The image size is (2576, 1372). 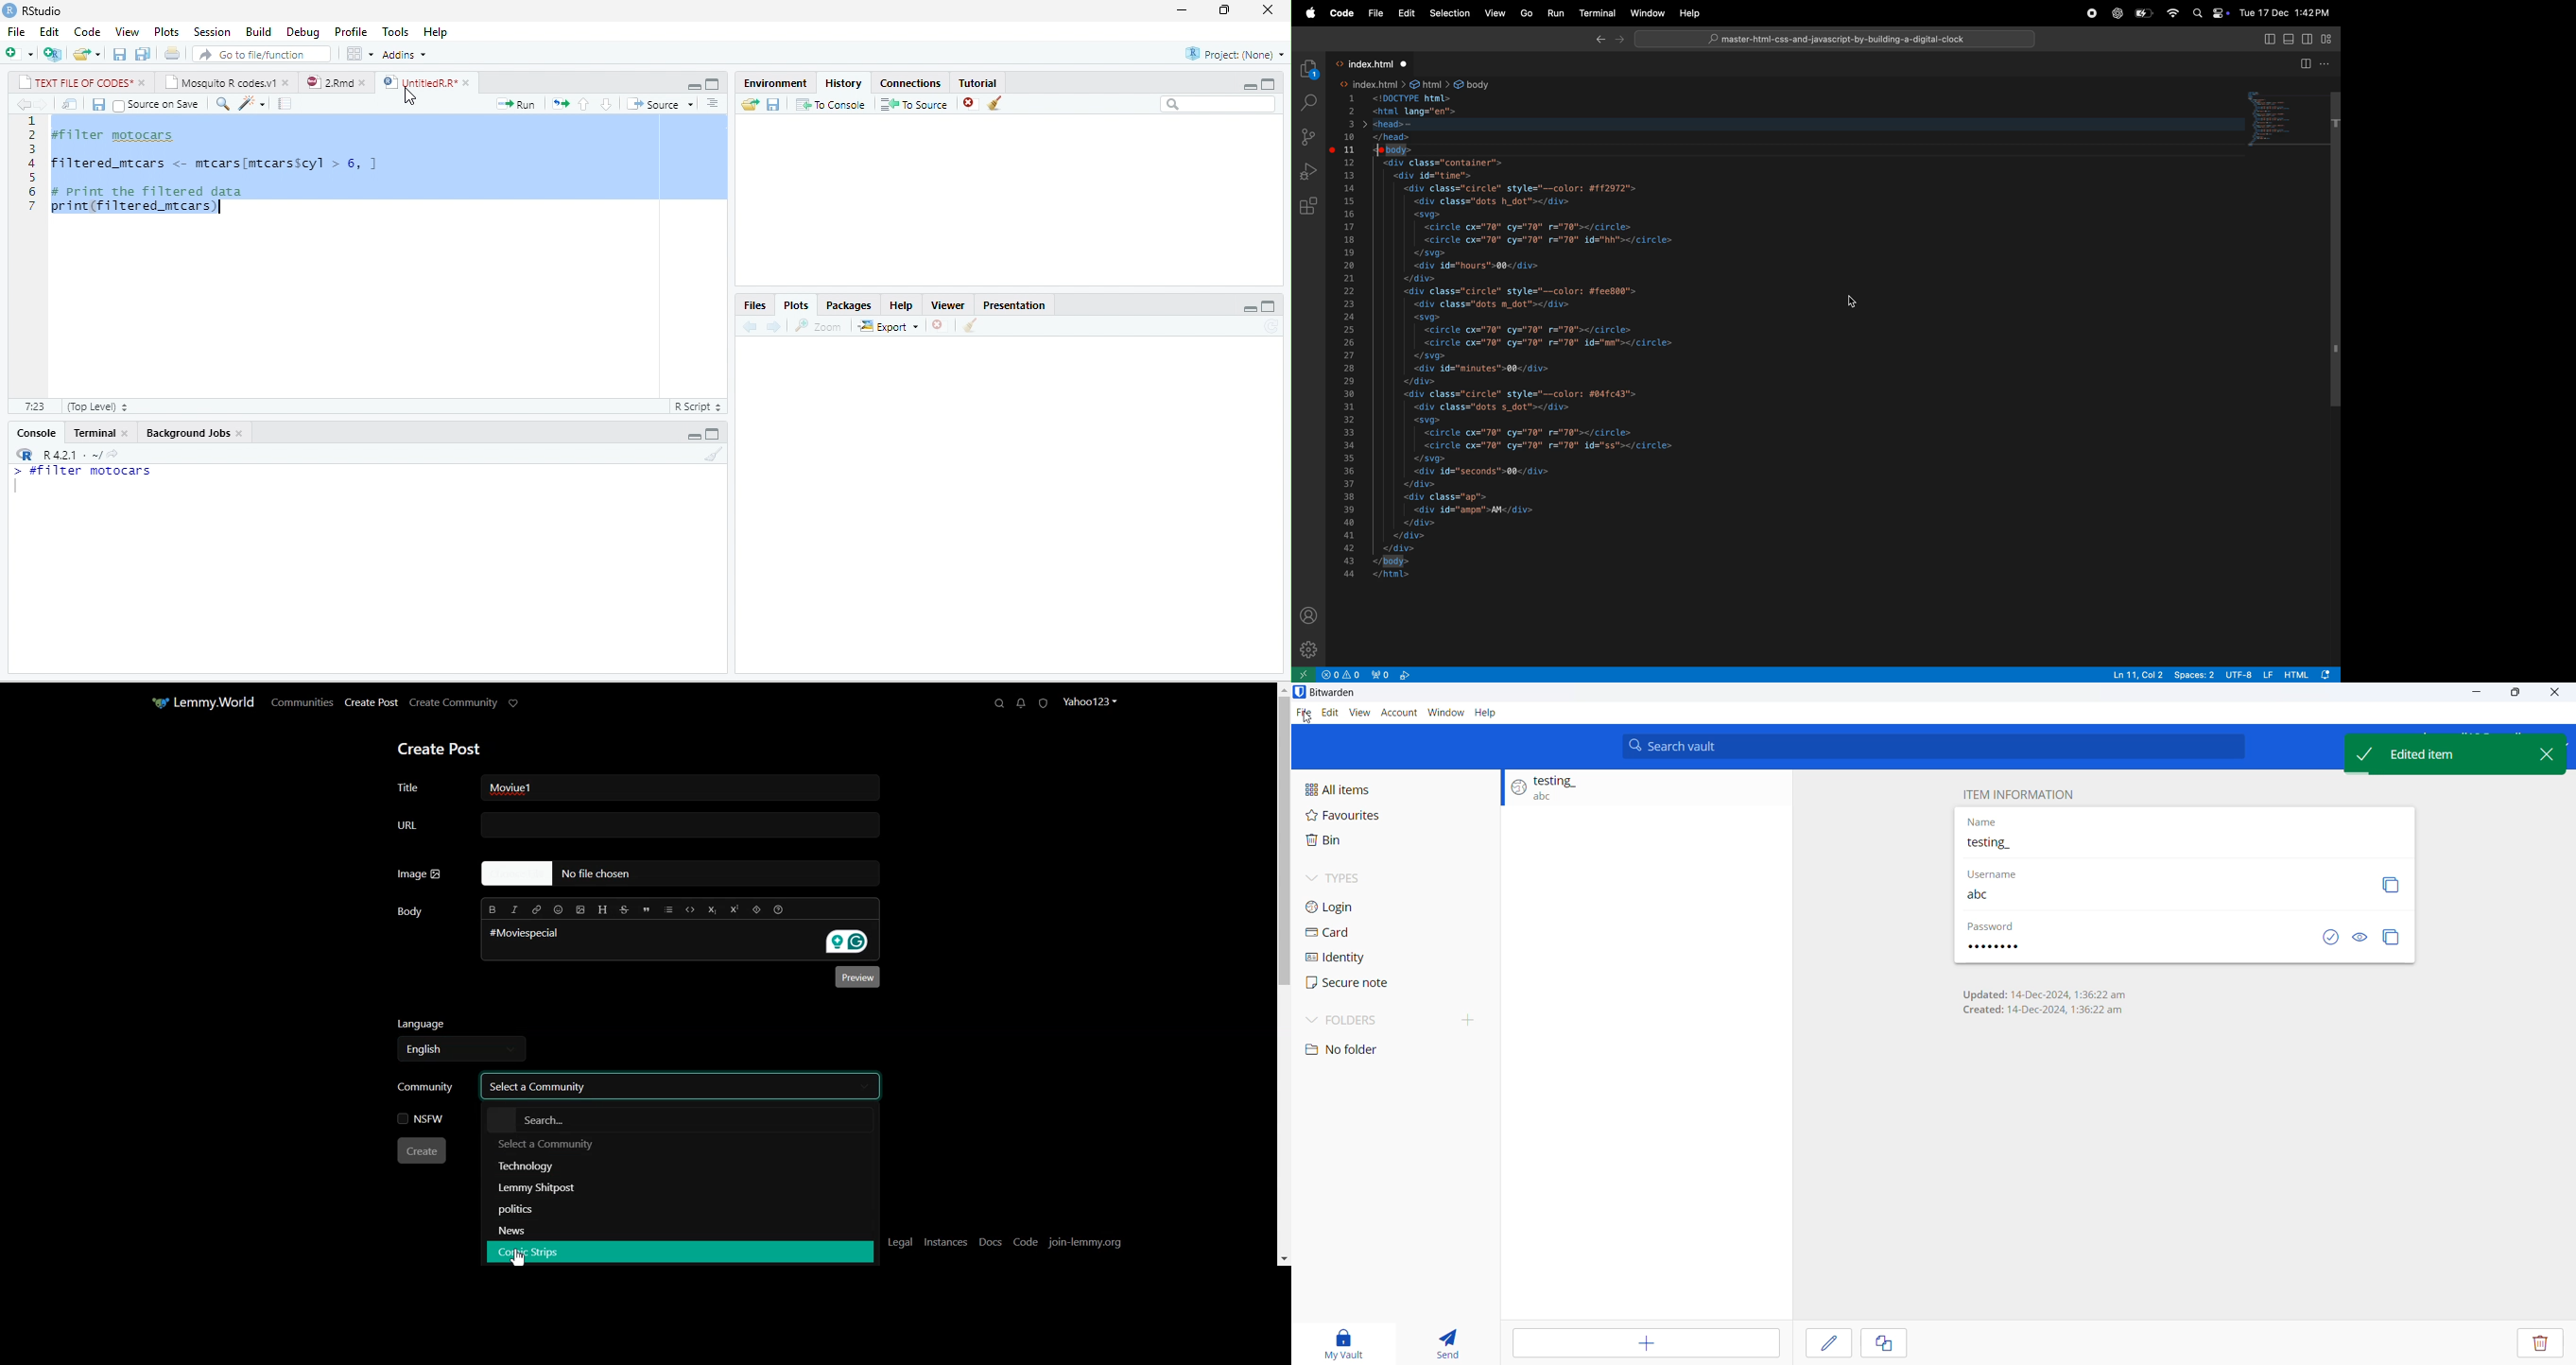 What do you see at coordinates (912, 104) in the screenshot?
I see `To source` at bounding box center [912, 104].